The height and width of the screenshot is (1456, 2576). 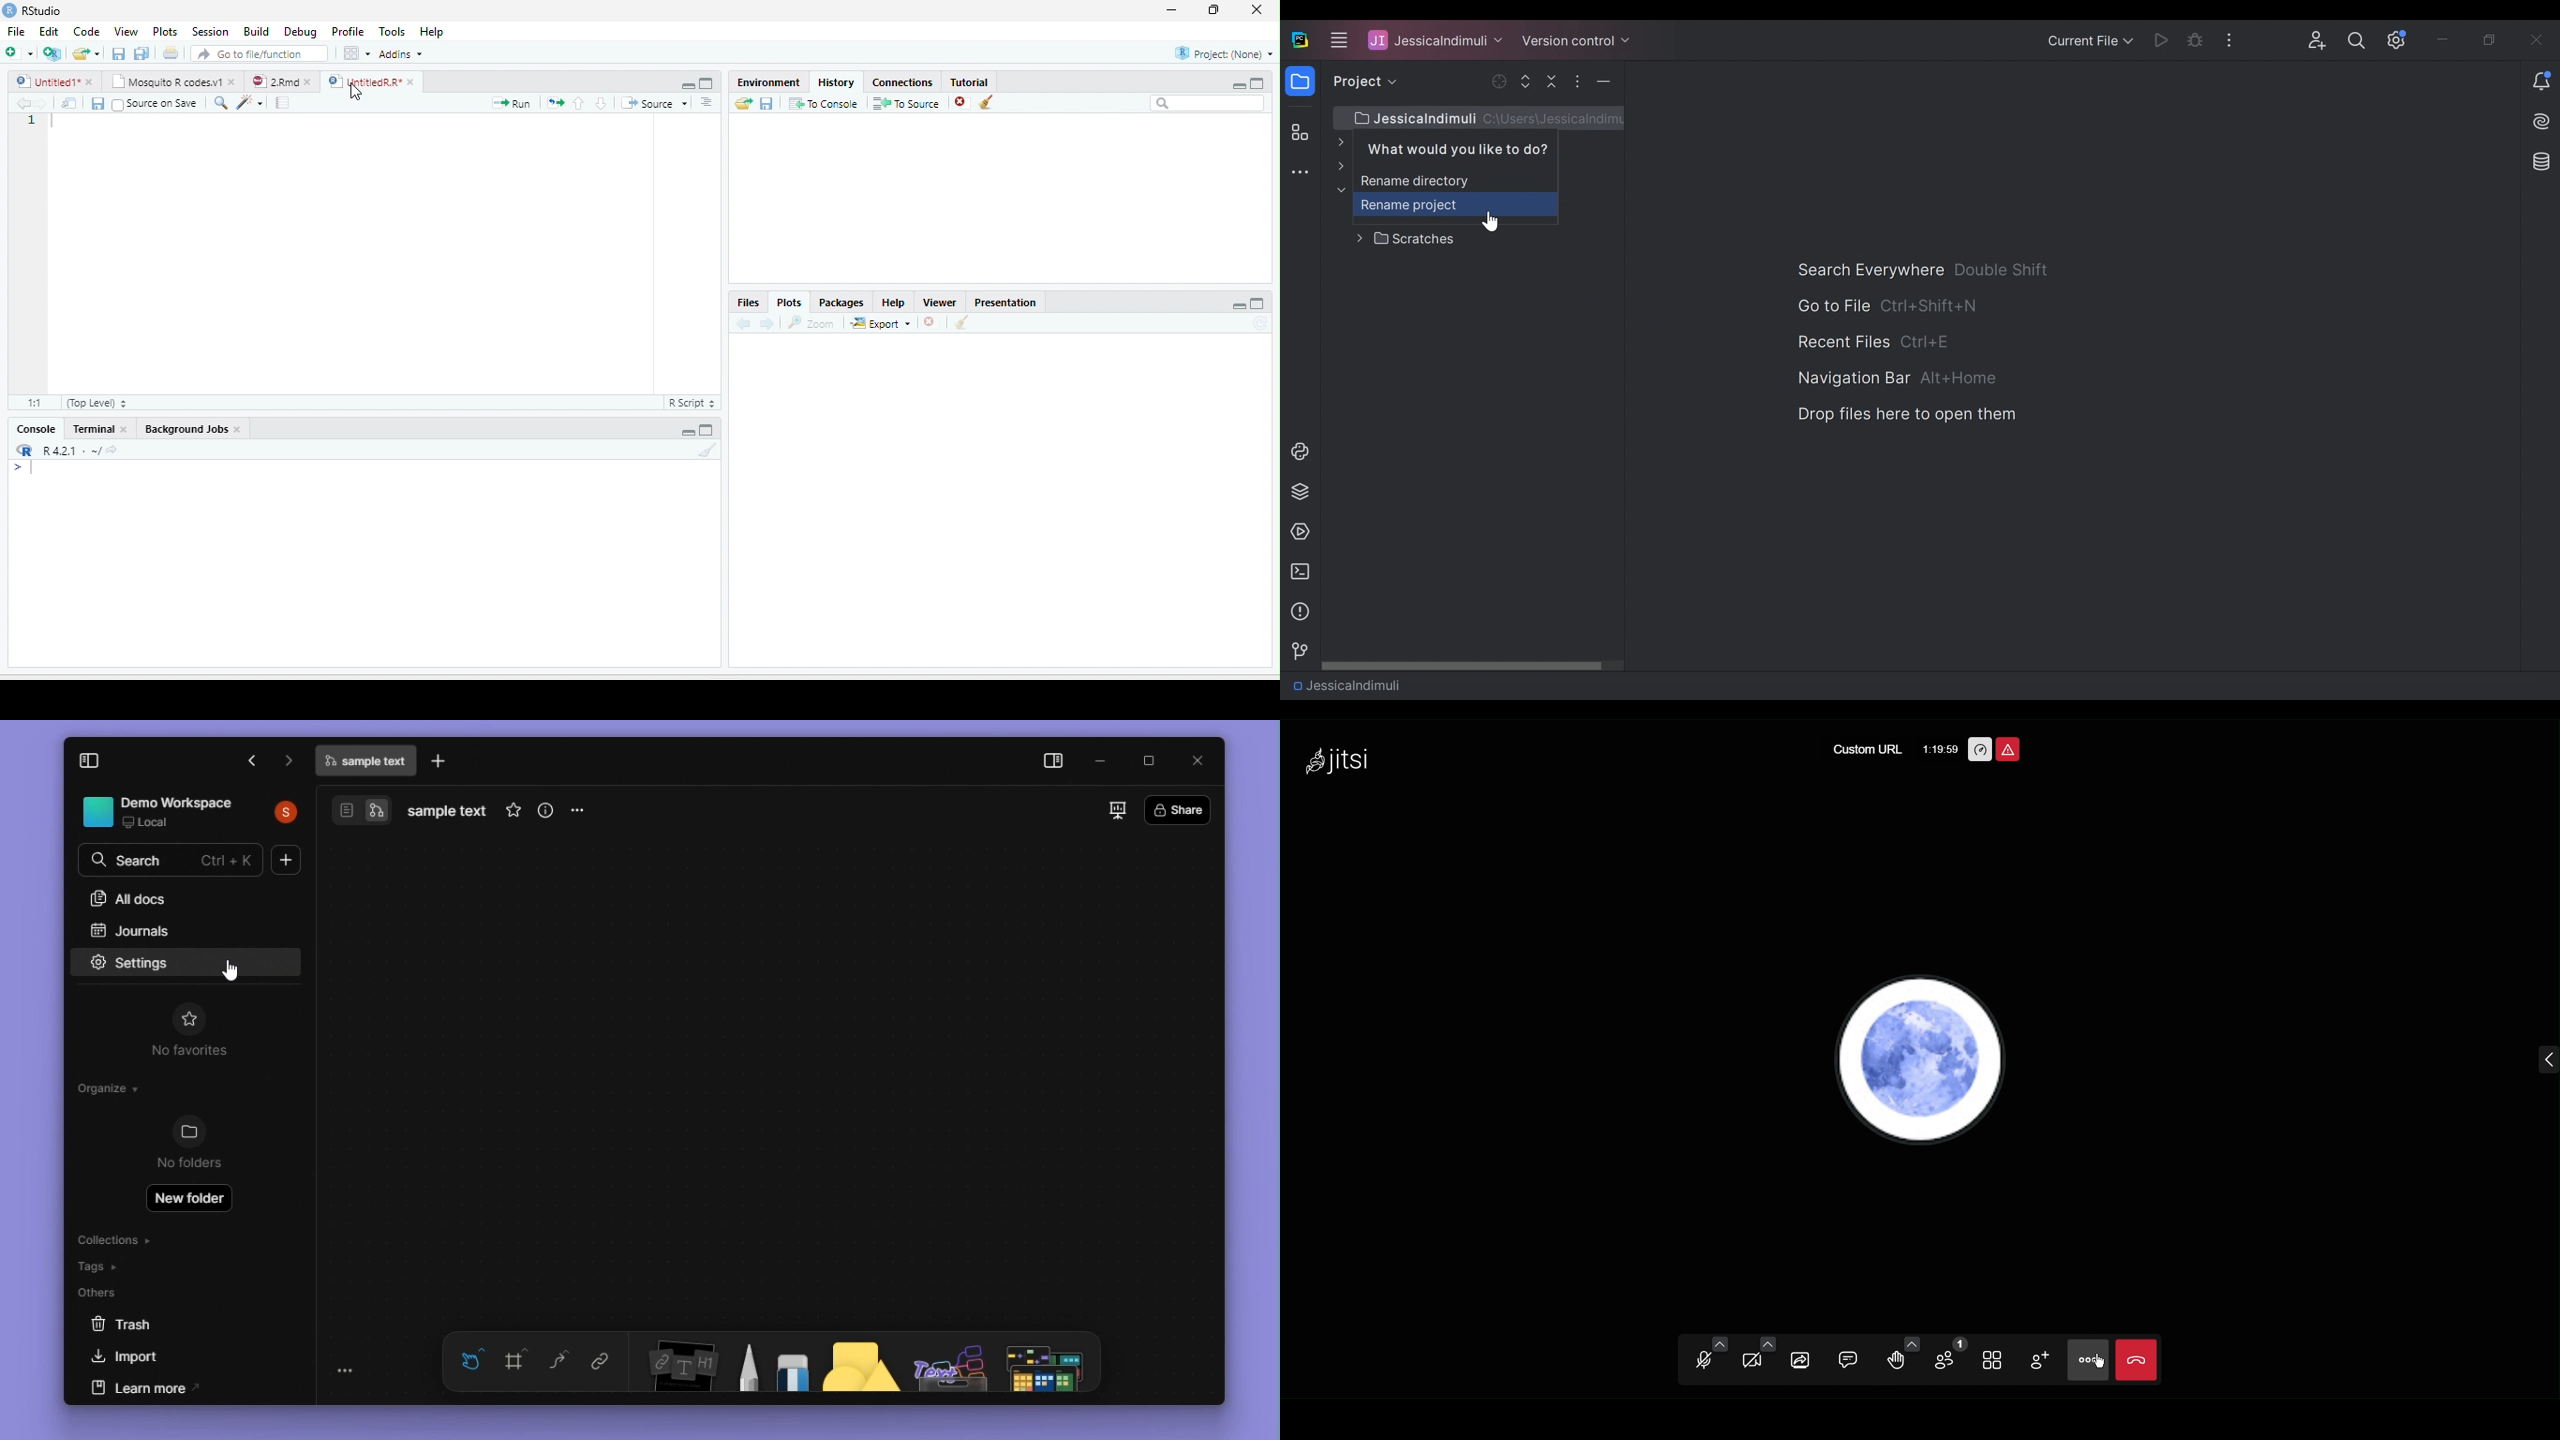 What do you see at coordinates (607, 1359) in the screenshot?
I see `link` at bounding box center [607, 1359].